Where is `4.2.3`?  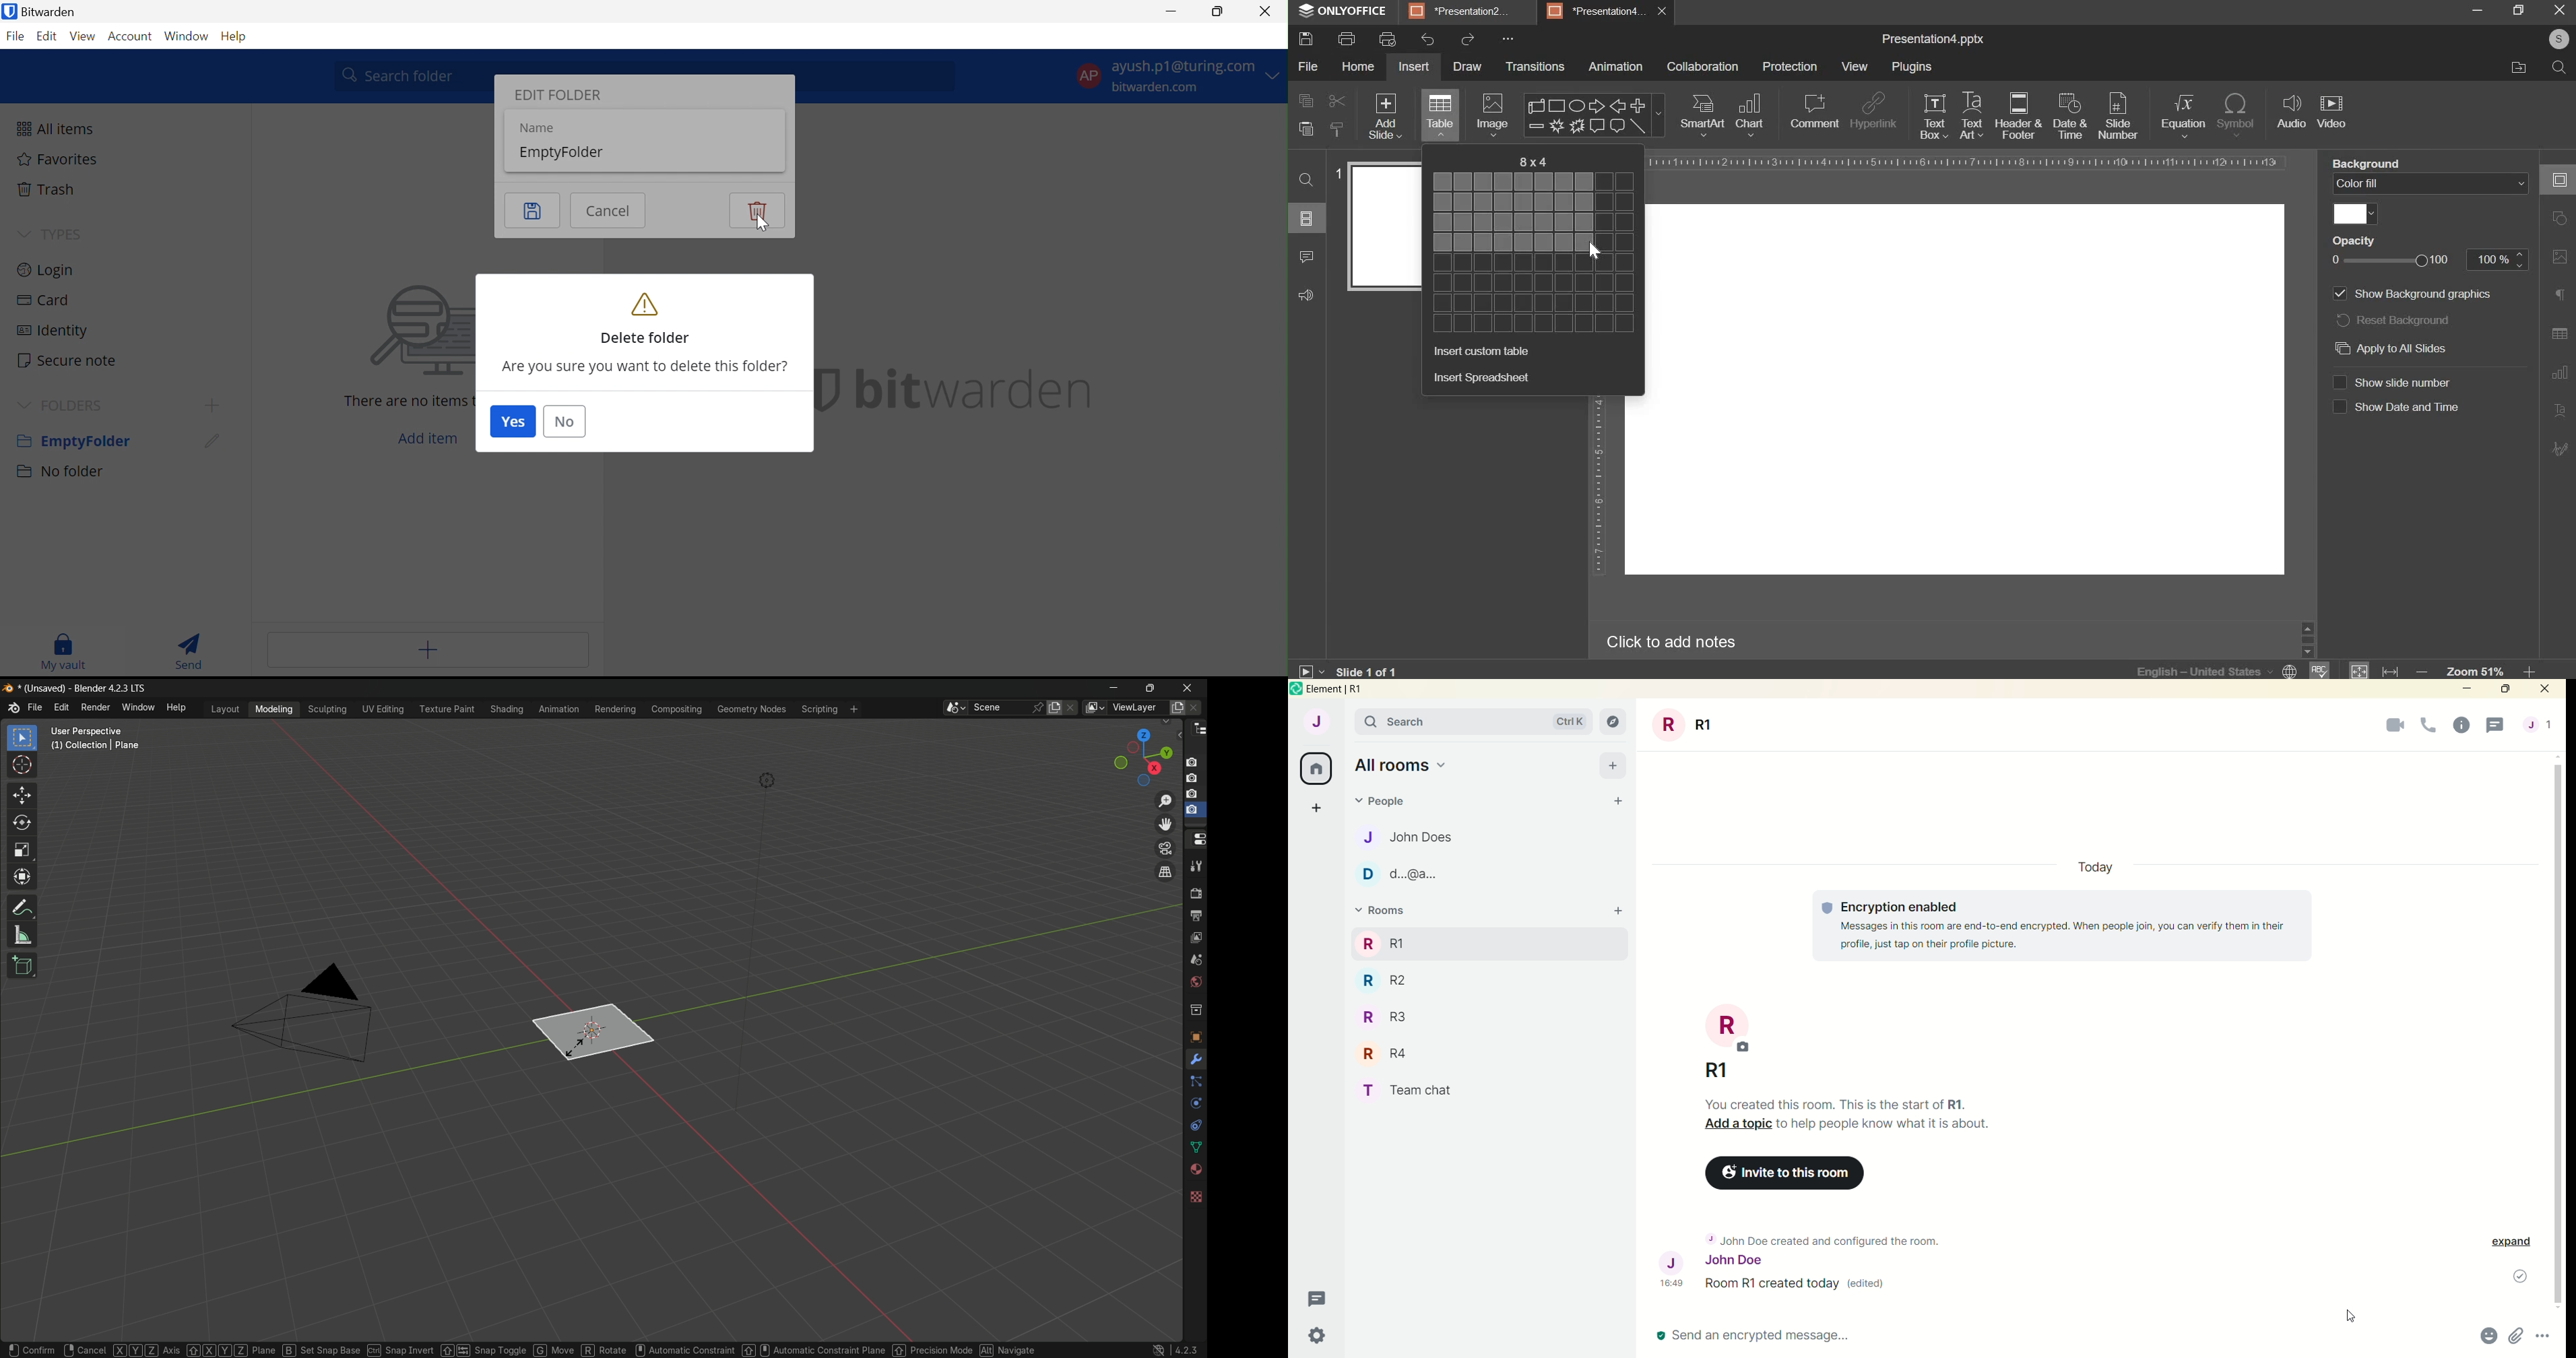
4.2.3 is located at coordinates (1172, 1348).